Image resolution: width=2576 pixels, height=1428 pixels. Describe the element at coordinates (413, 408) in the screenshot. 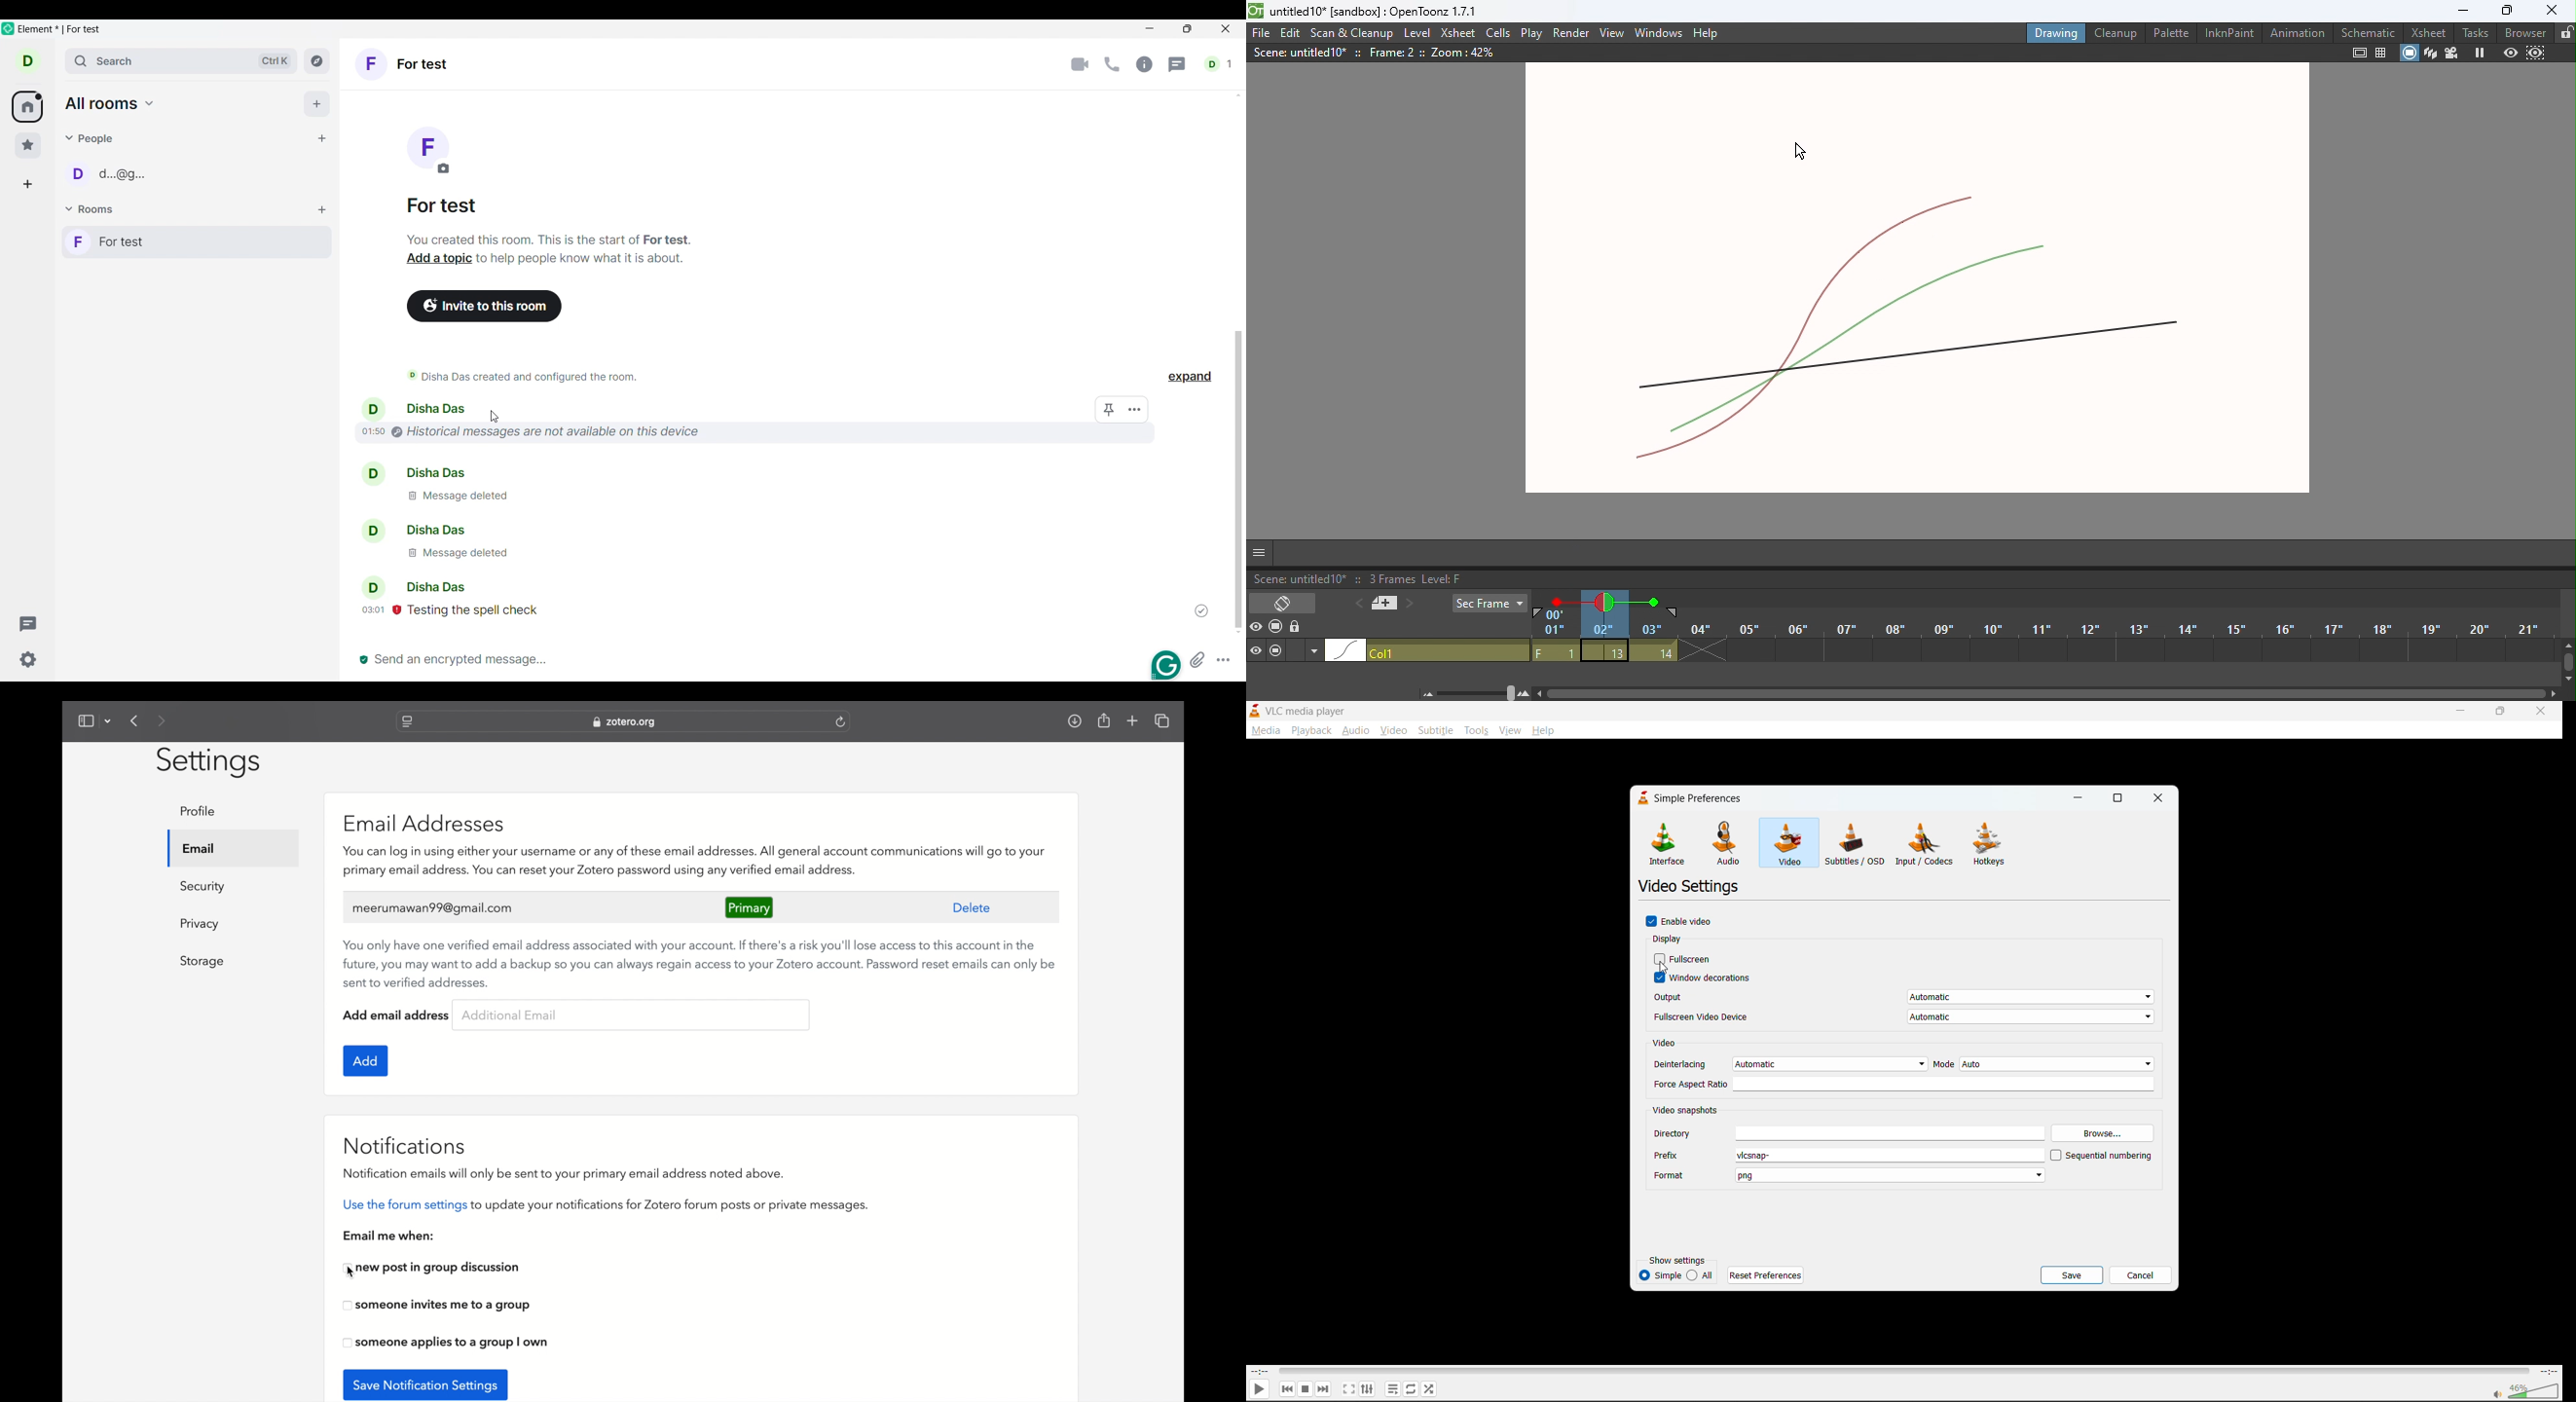

I see `disha das` at that location.